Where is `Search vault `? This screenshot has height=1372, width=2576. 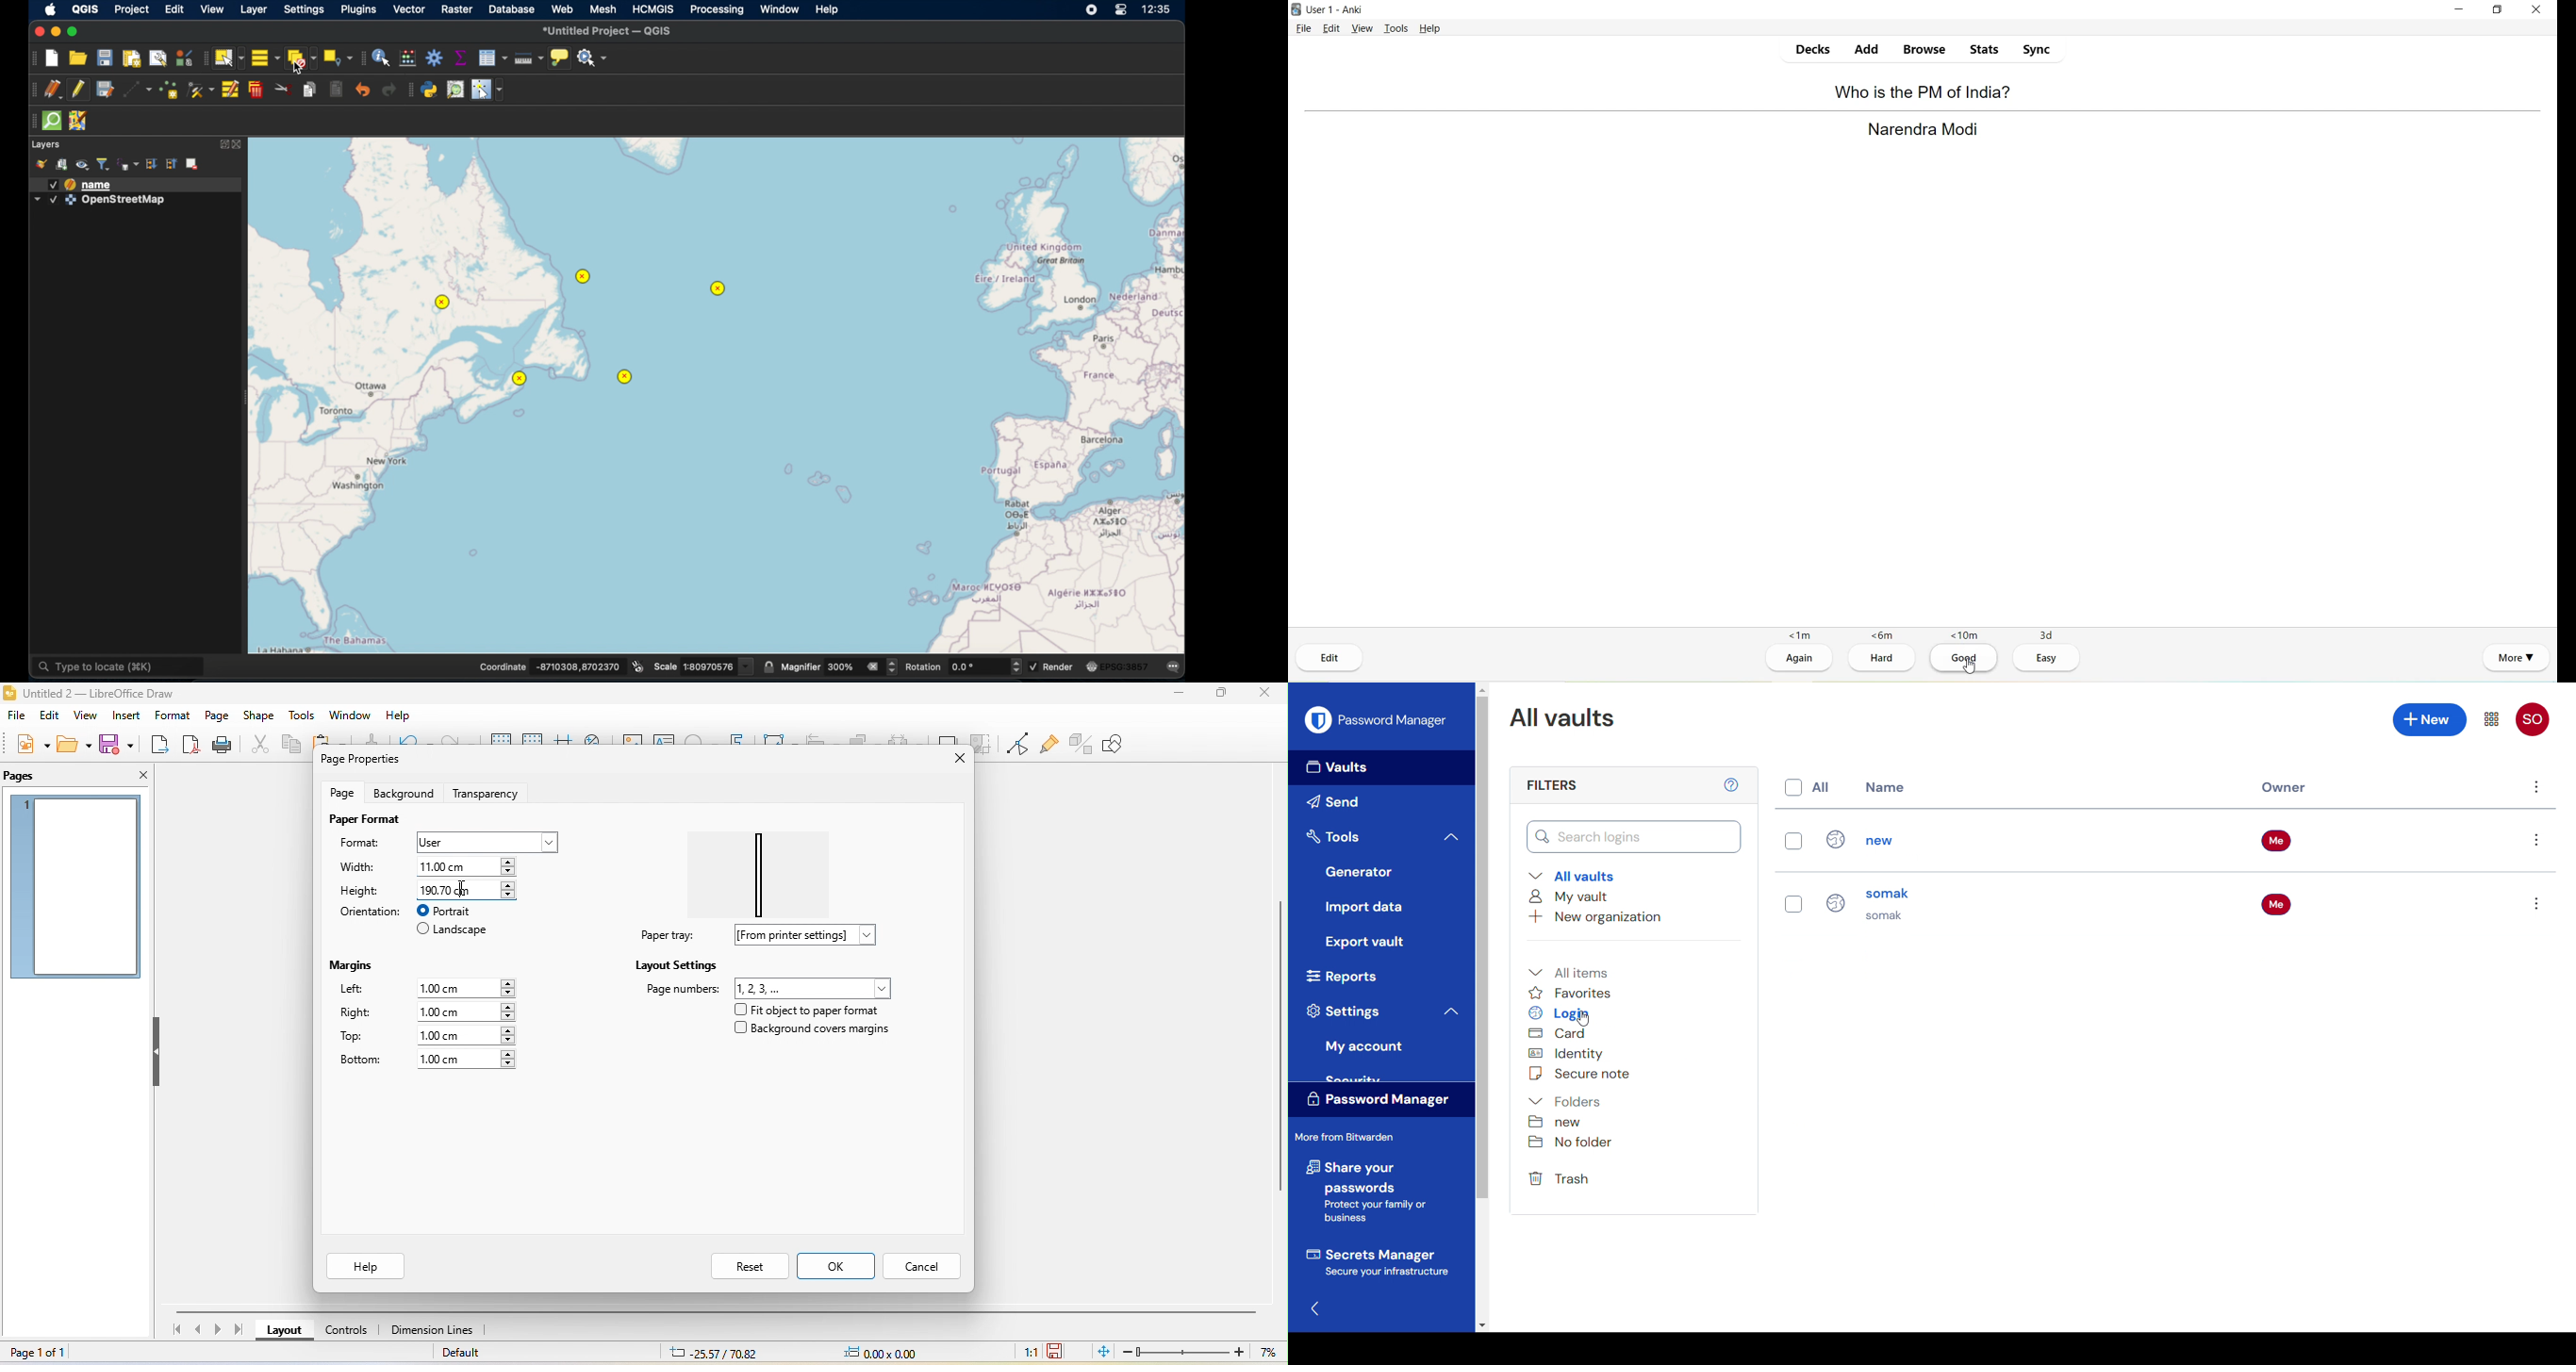 Search vault  is located at coordinates (1632, 837).